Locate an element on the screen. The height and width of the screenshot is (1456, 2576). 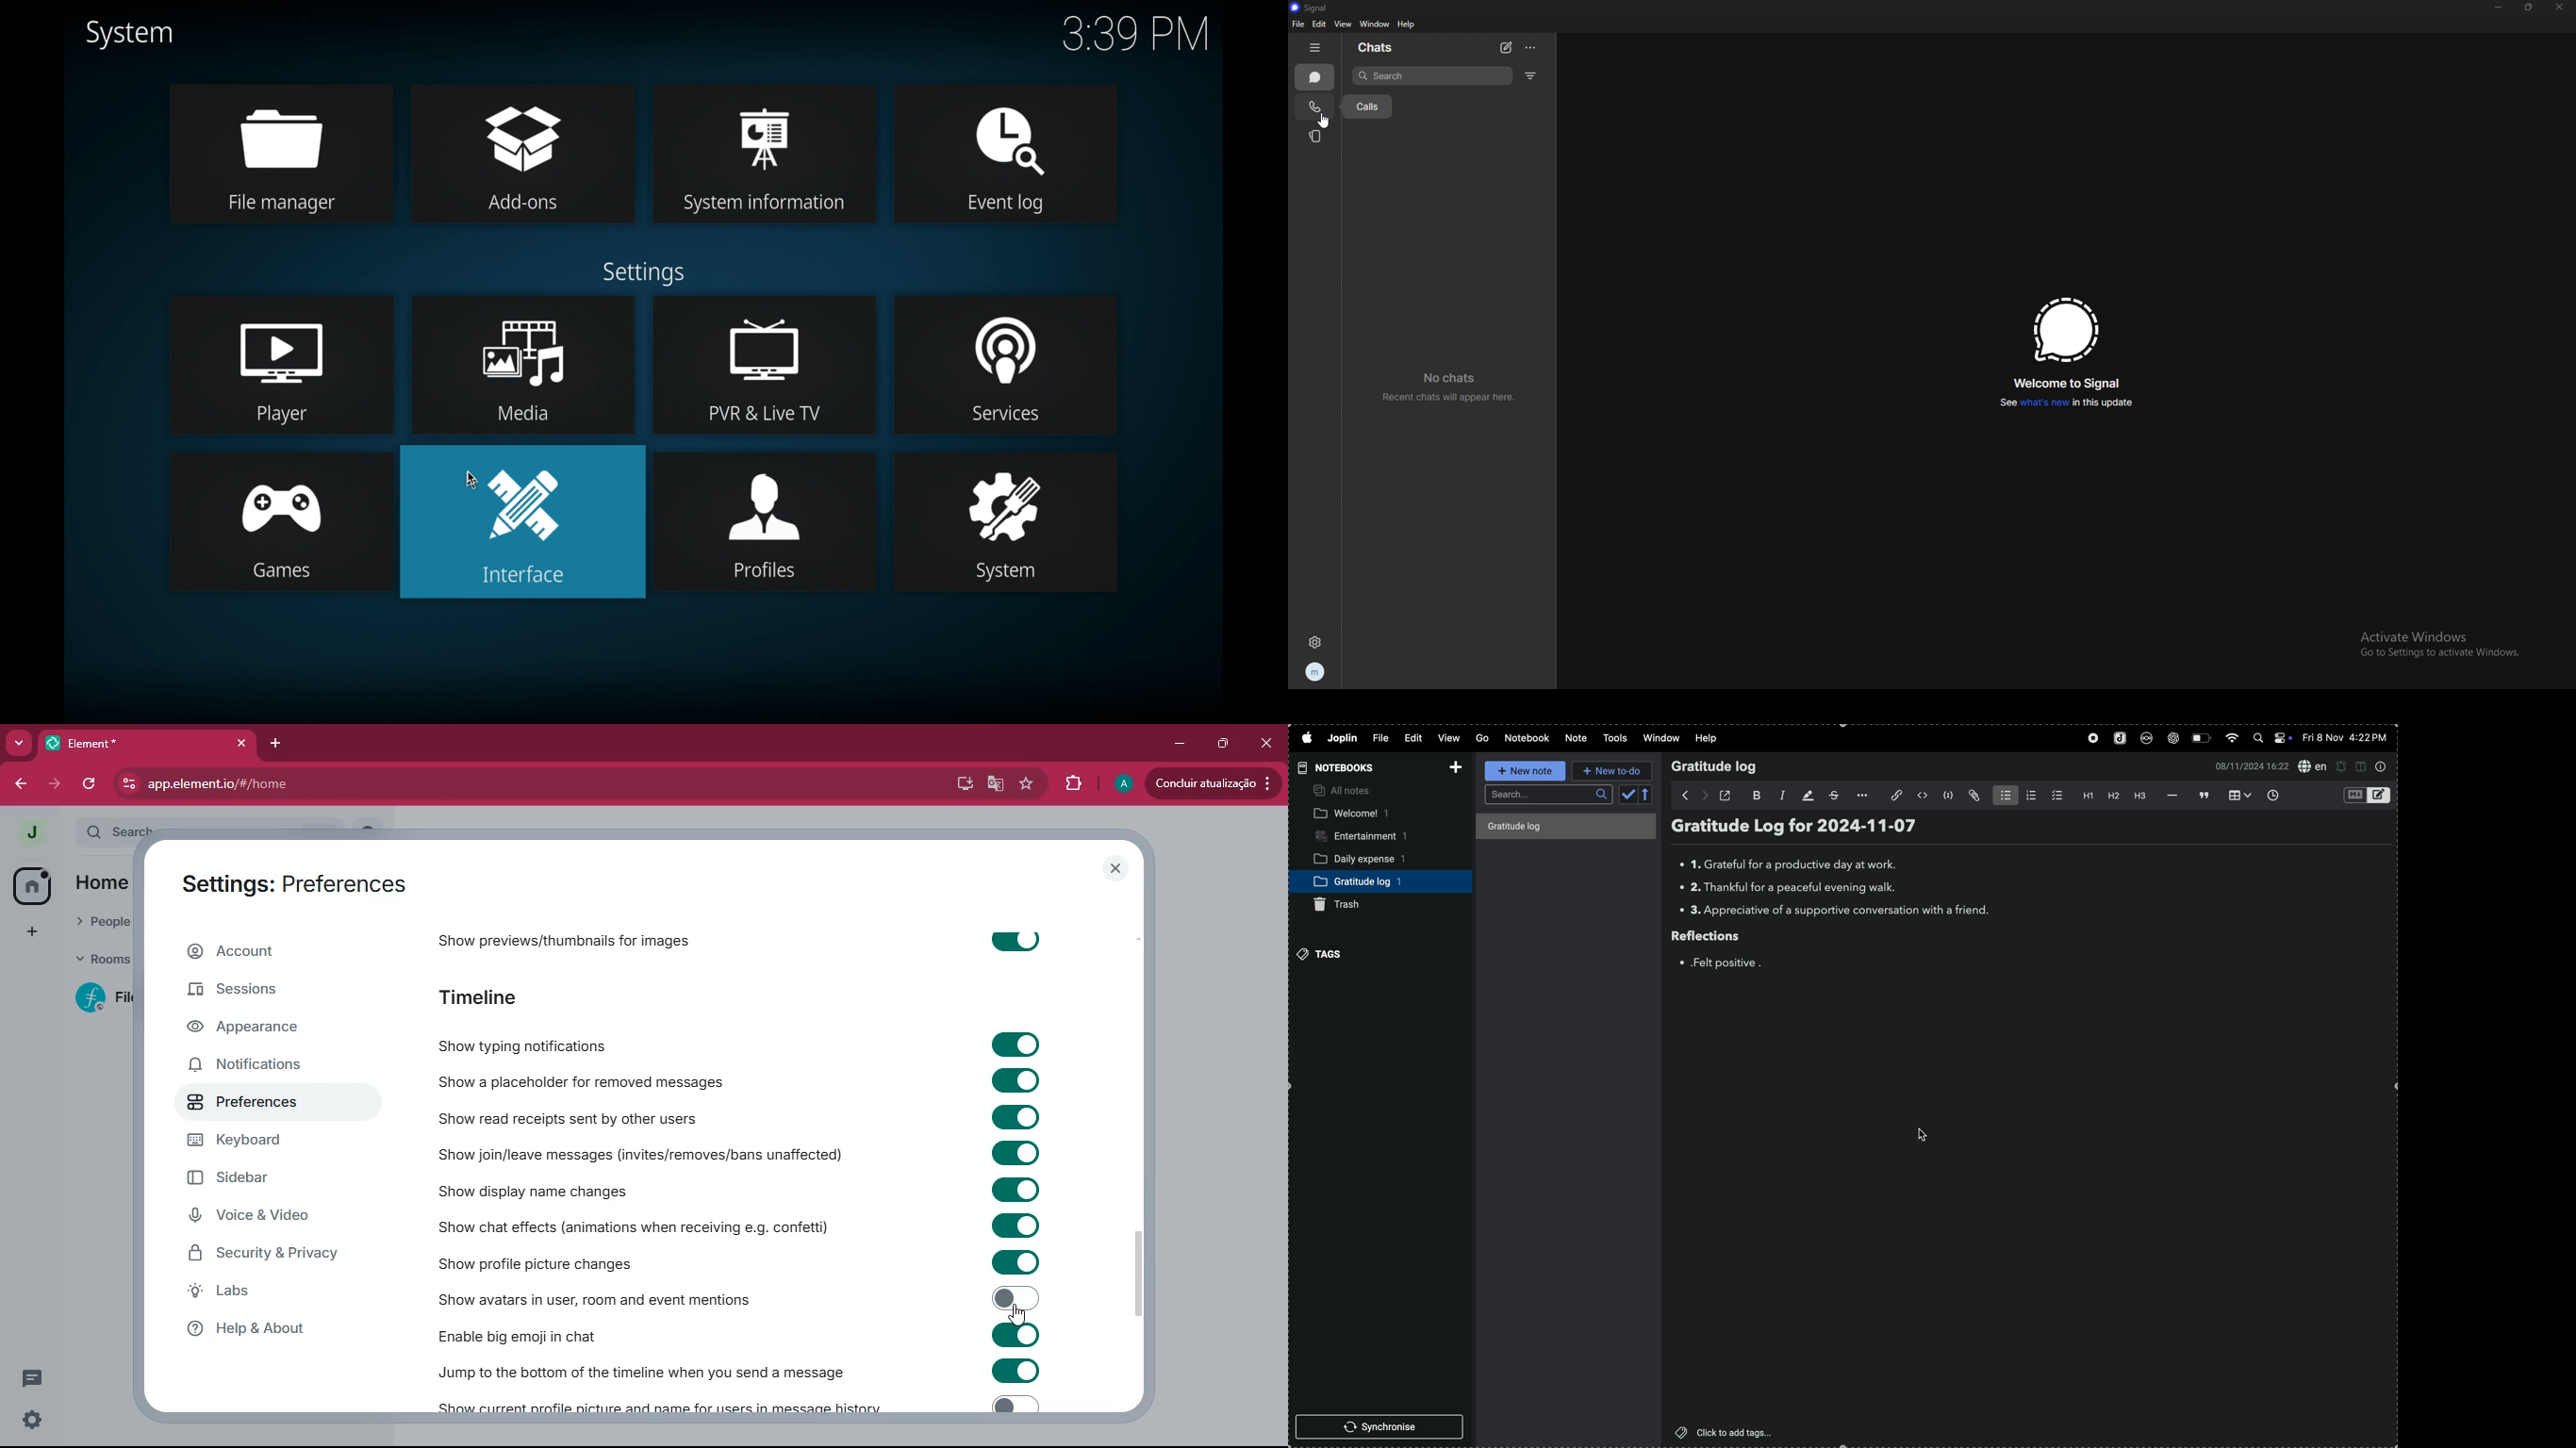
chats is located at coordinates (1384, 48).